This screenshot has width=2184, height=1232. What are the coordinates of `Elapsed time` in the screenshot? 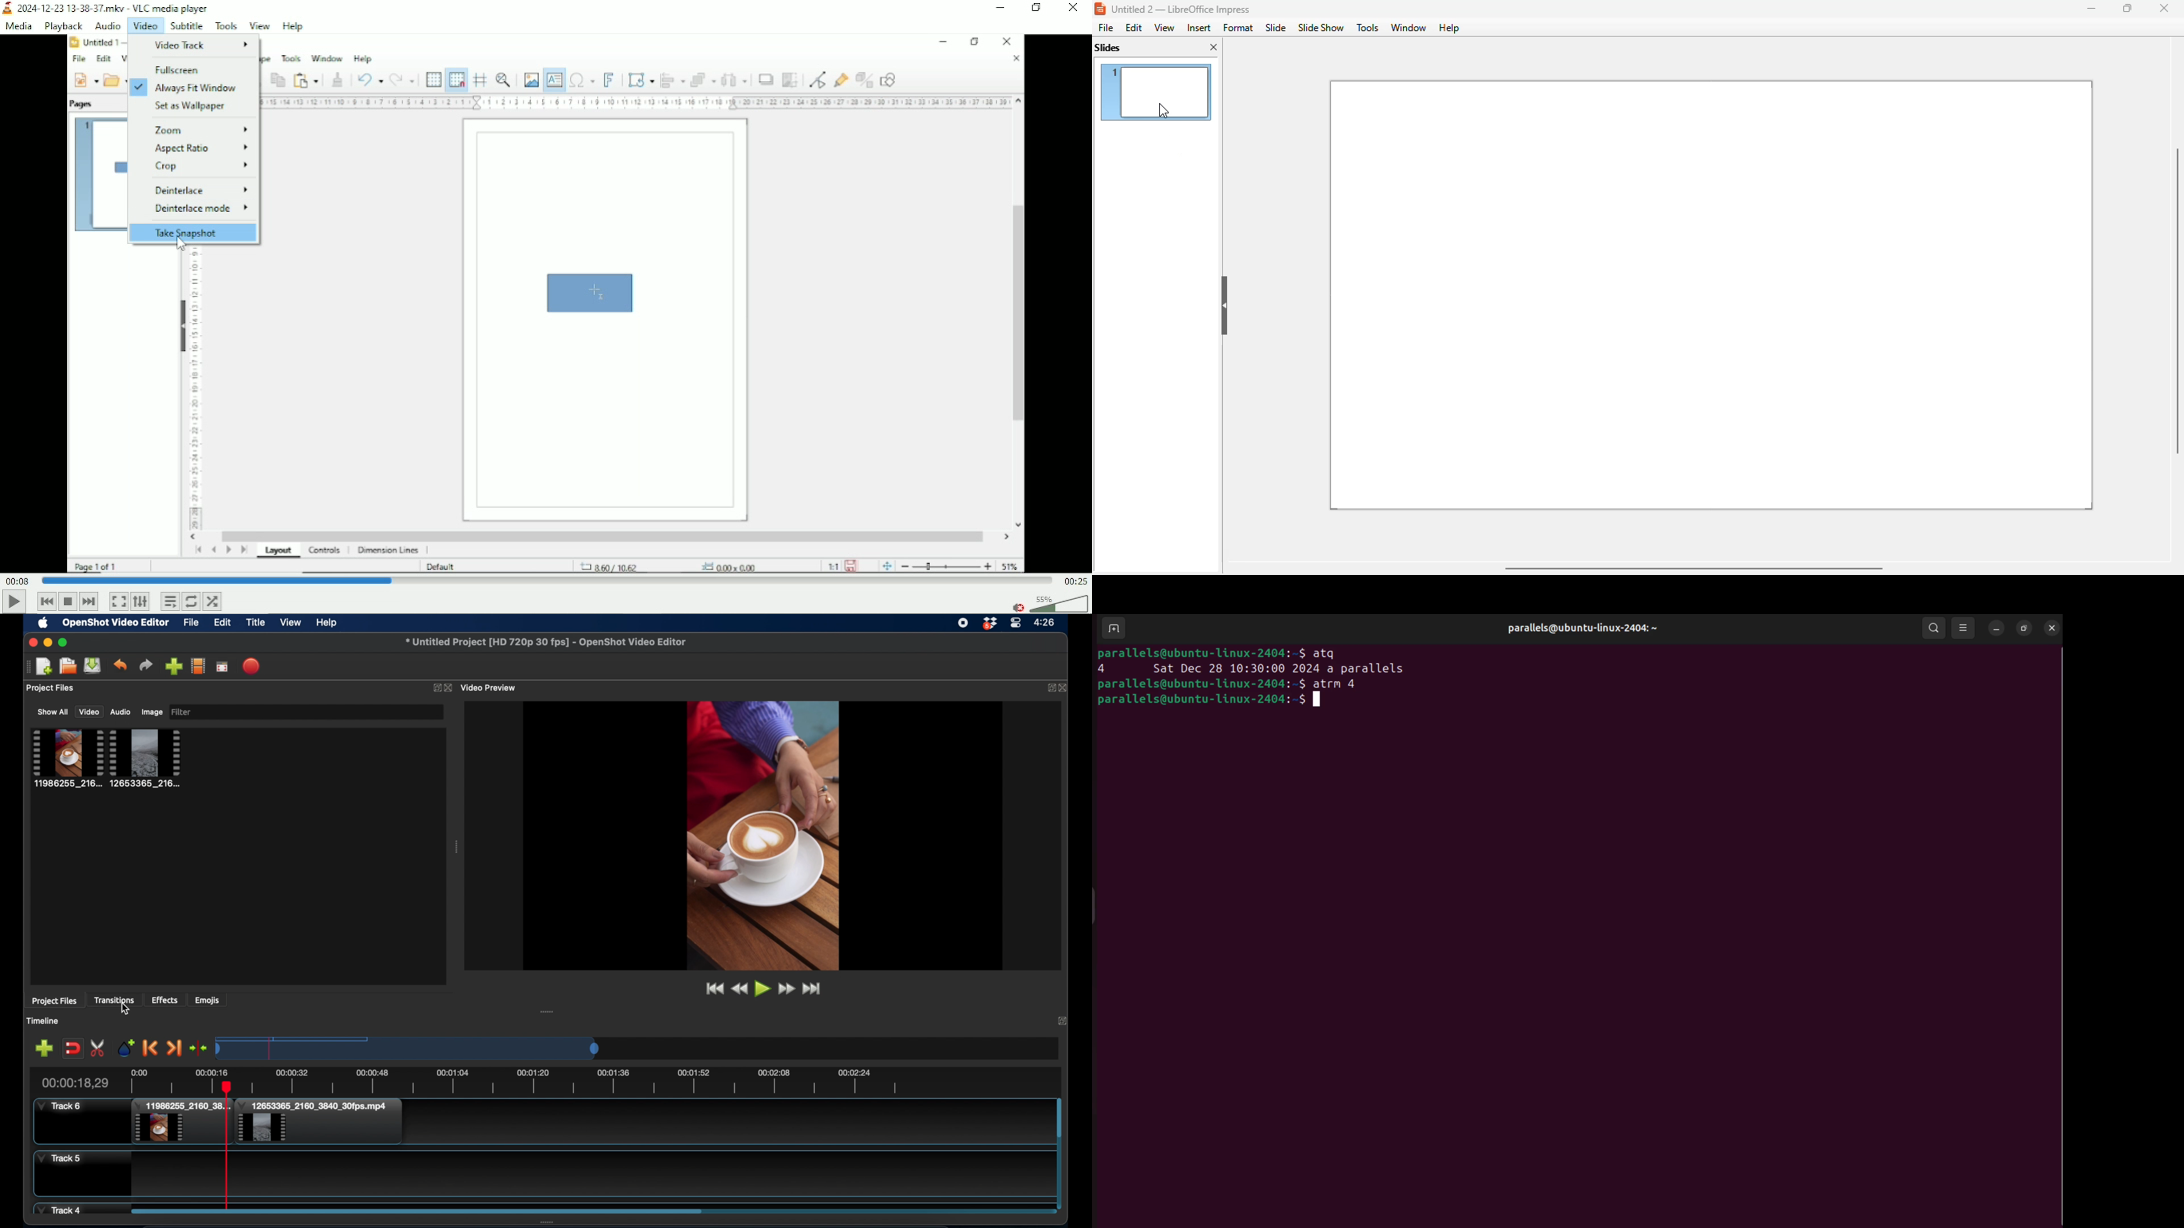 It's located at (16, 581).